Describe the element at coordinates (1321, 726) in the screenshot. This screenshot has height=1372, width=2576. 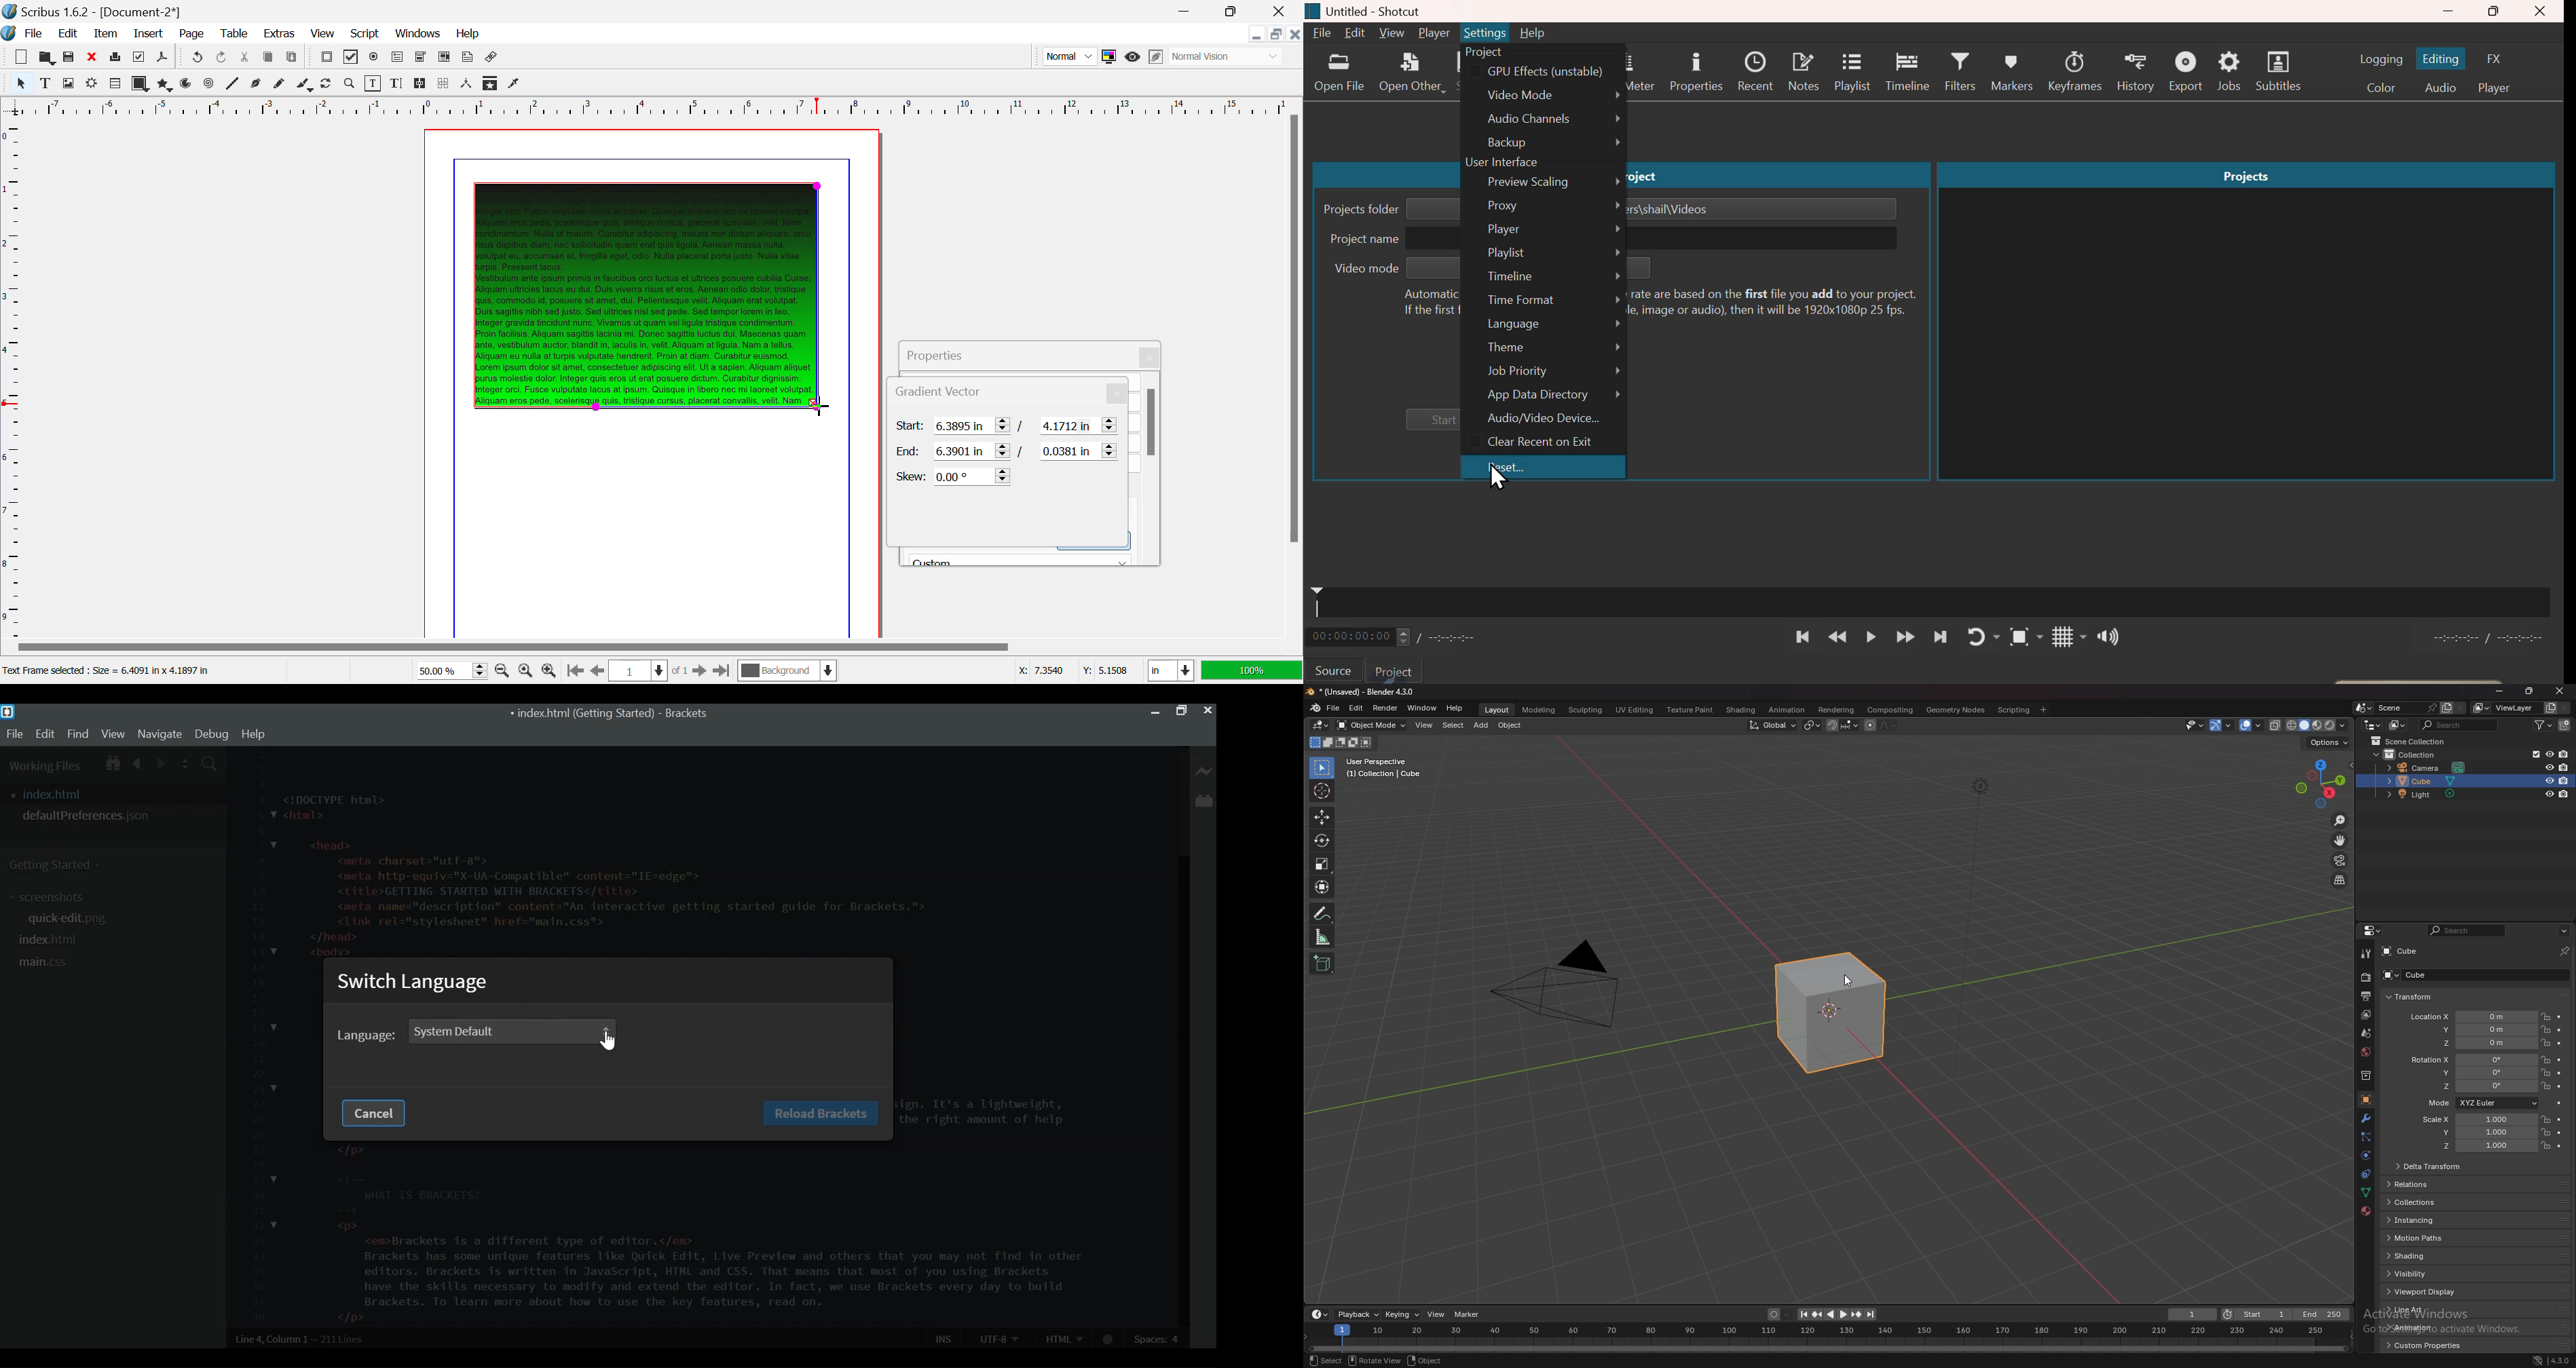
I see `editor type` at that location.